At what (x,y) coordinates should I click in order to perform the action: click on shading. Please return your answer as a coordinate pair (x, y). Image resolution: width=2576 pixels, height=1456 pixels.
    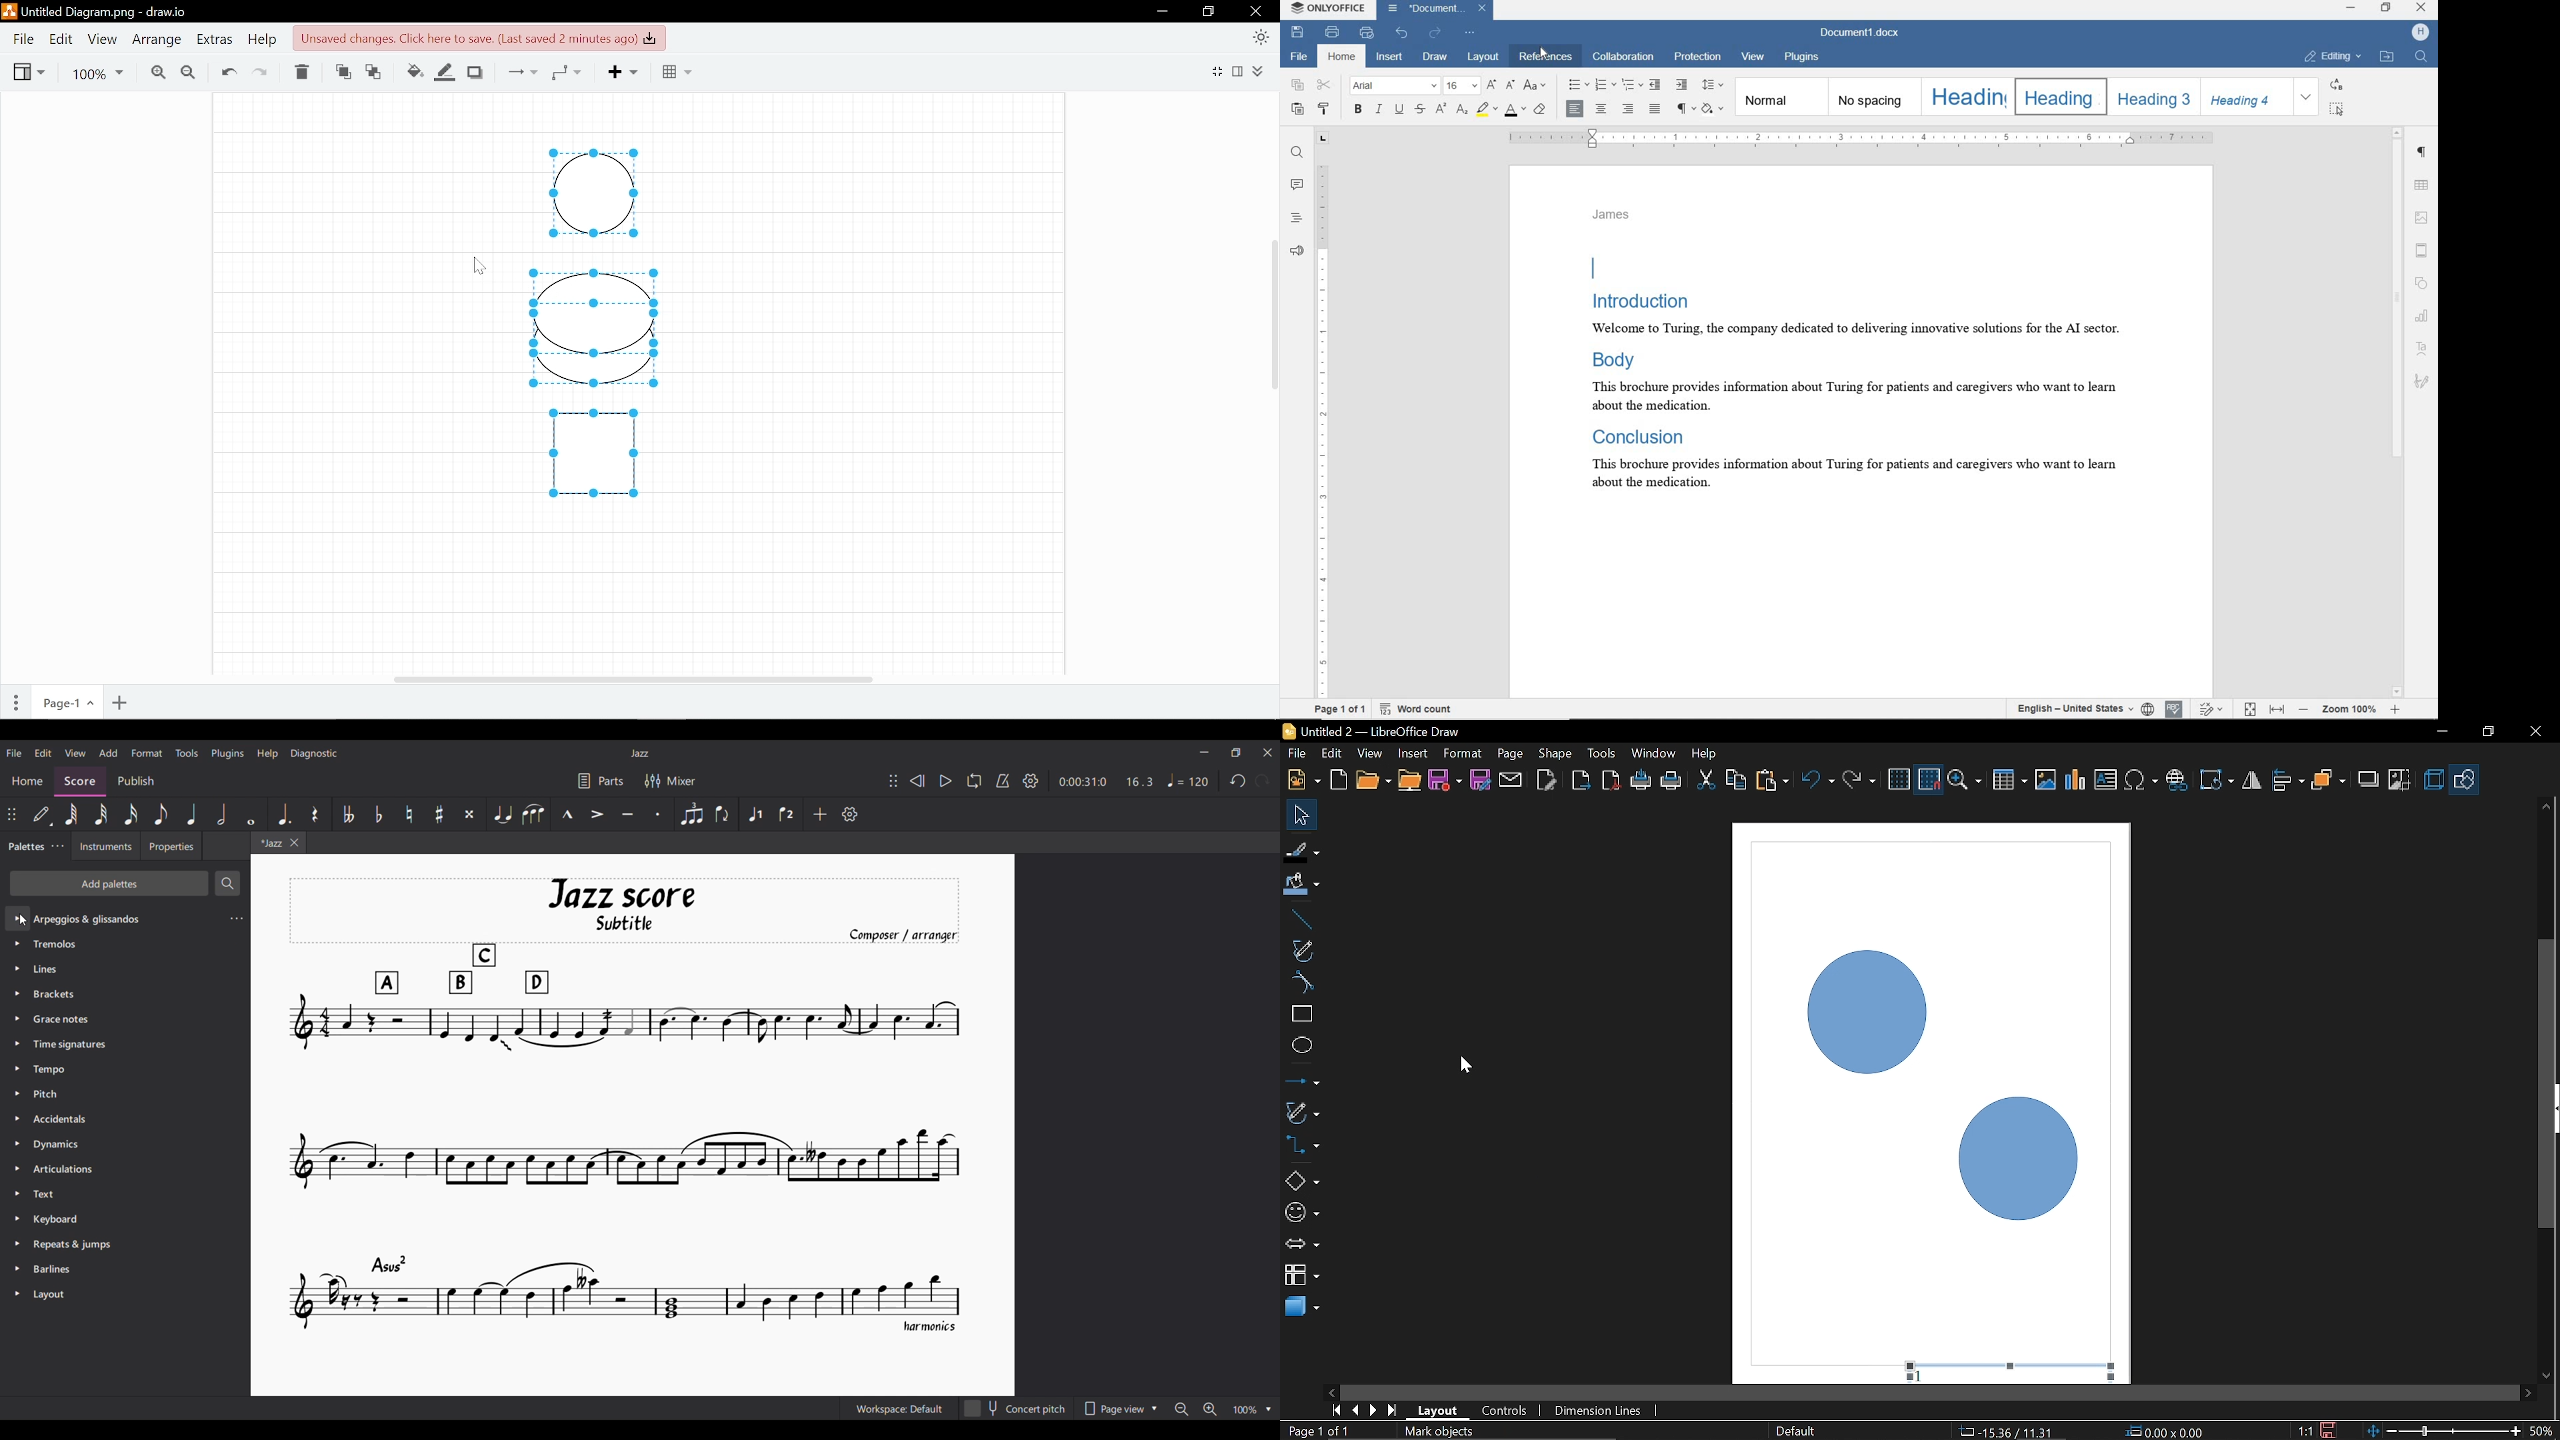
    Looking at the image, I should click on (1715, 110).